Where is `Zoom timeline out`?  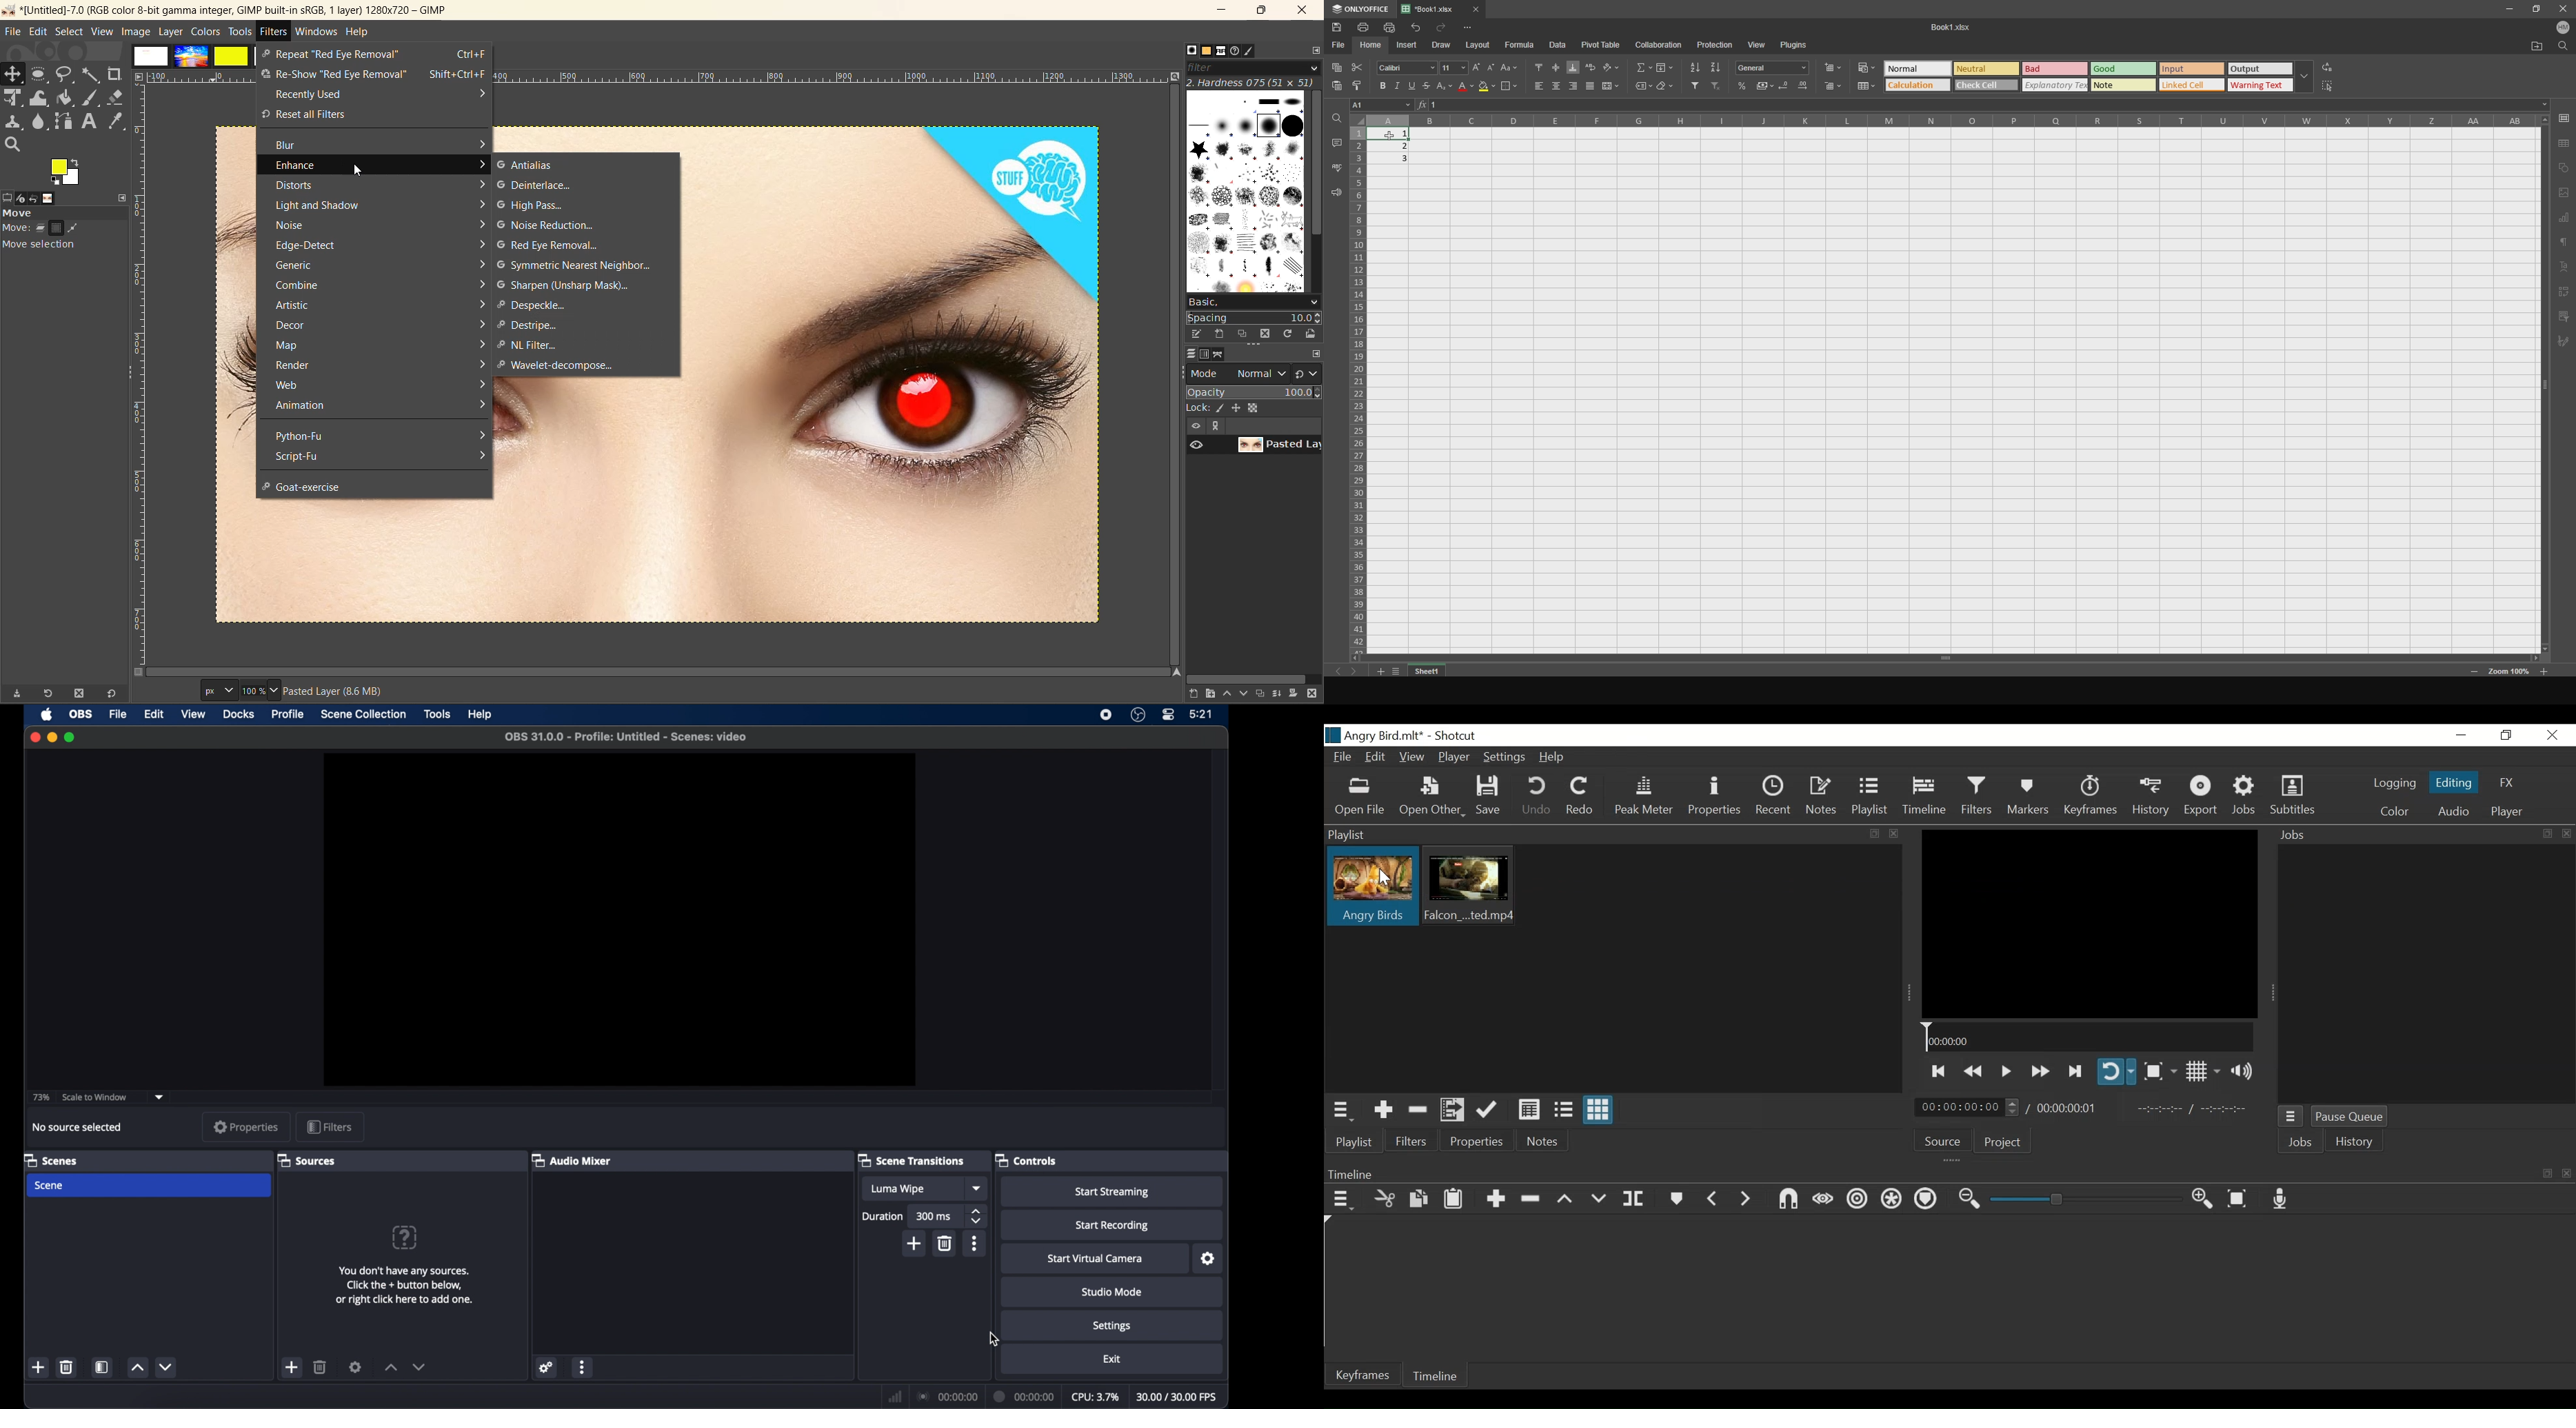
Zoom timeline out is located at coordinates (1967, 1200).